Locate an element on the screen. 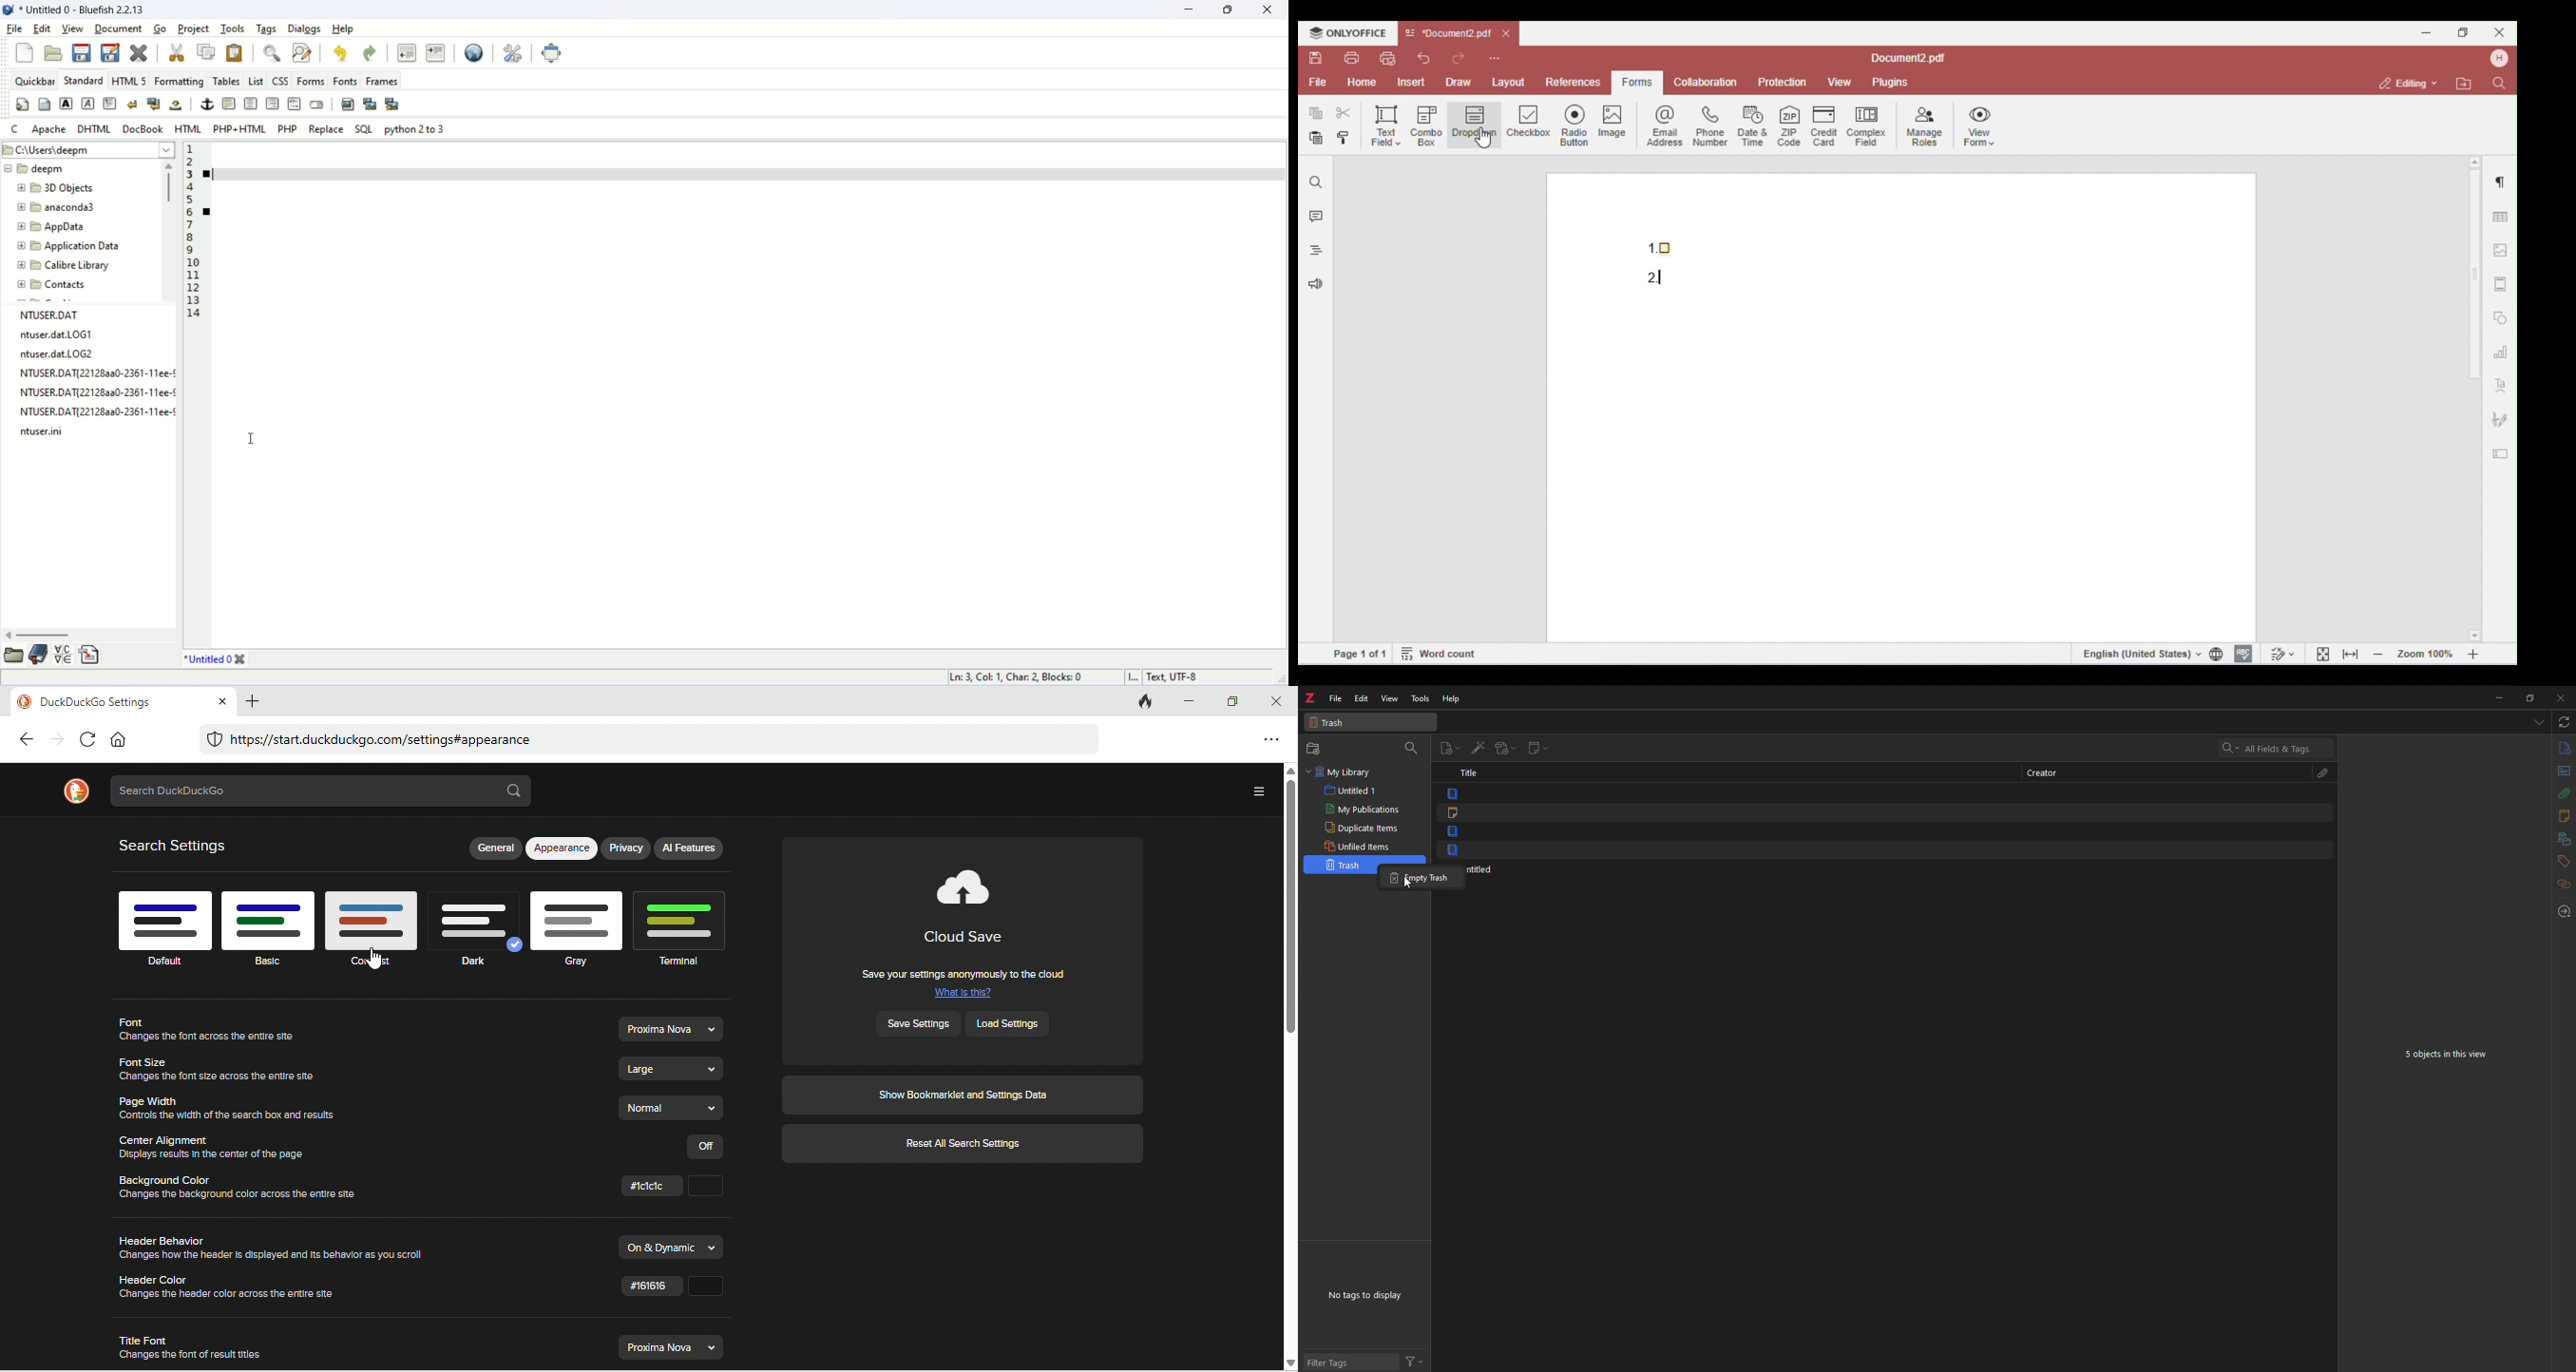 This screenshot has height=1372, width=2576. folder name is located at coordinates (64, 266).